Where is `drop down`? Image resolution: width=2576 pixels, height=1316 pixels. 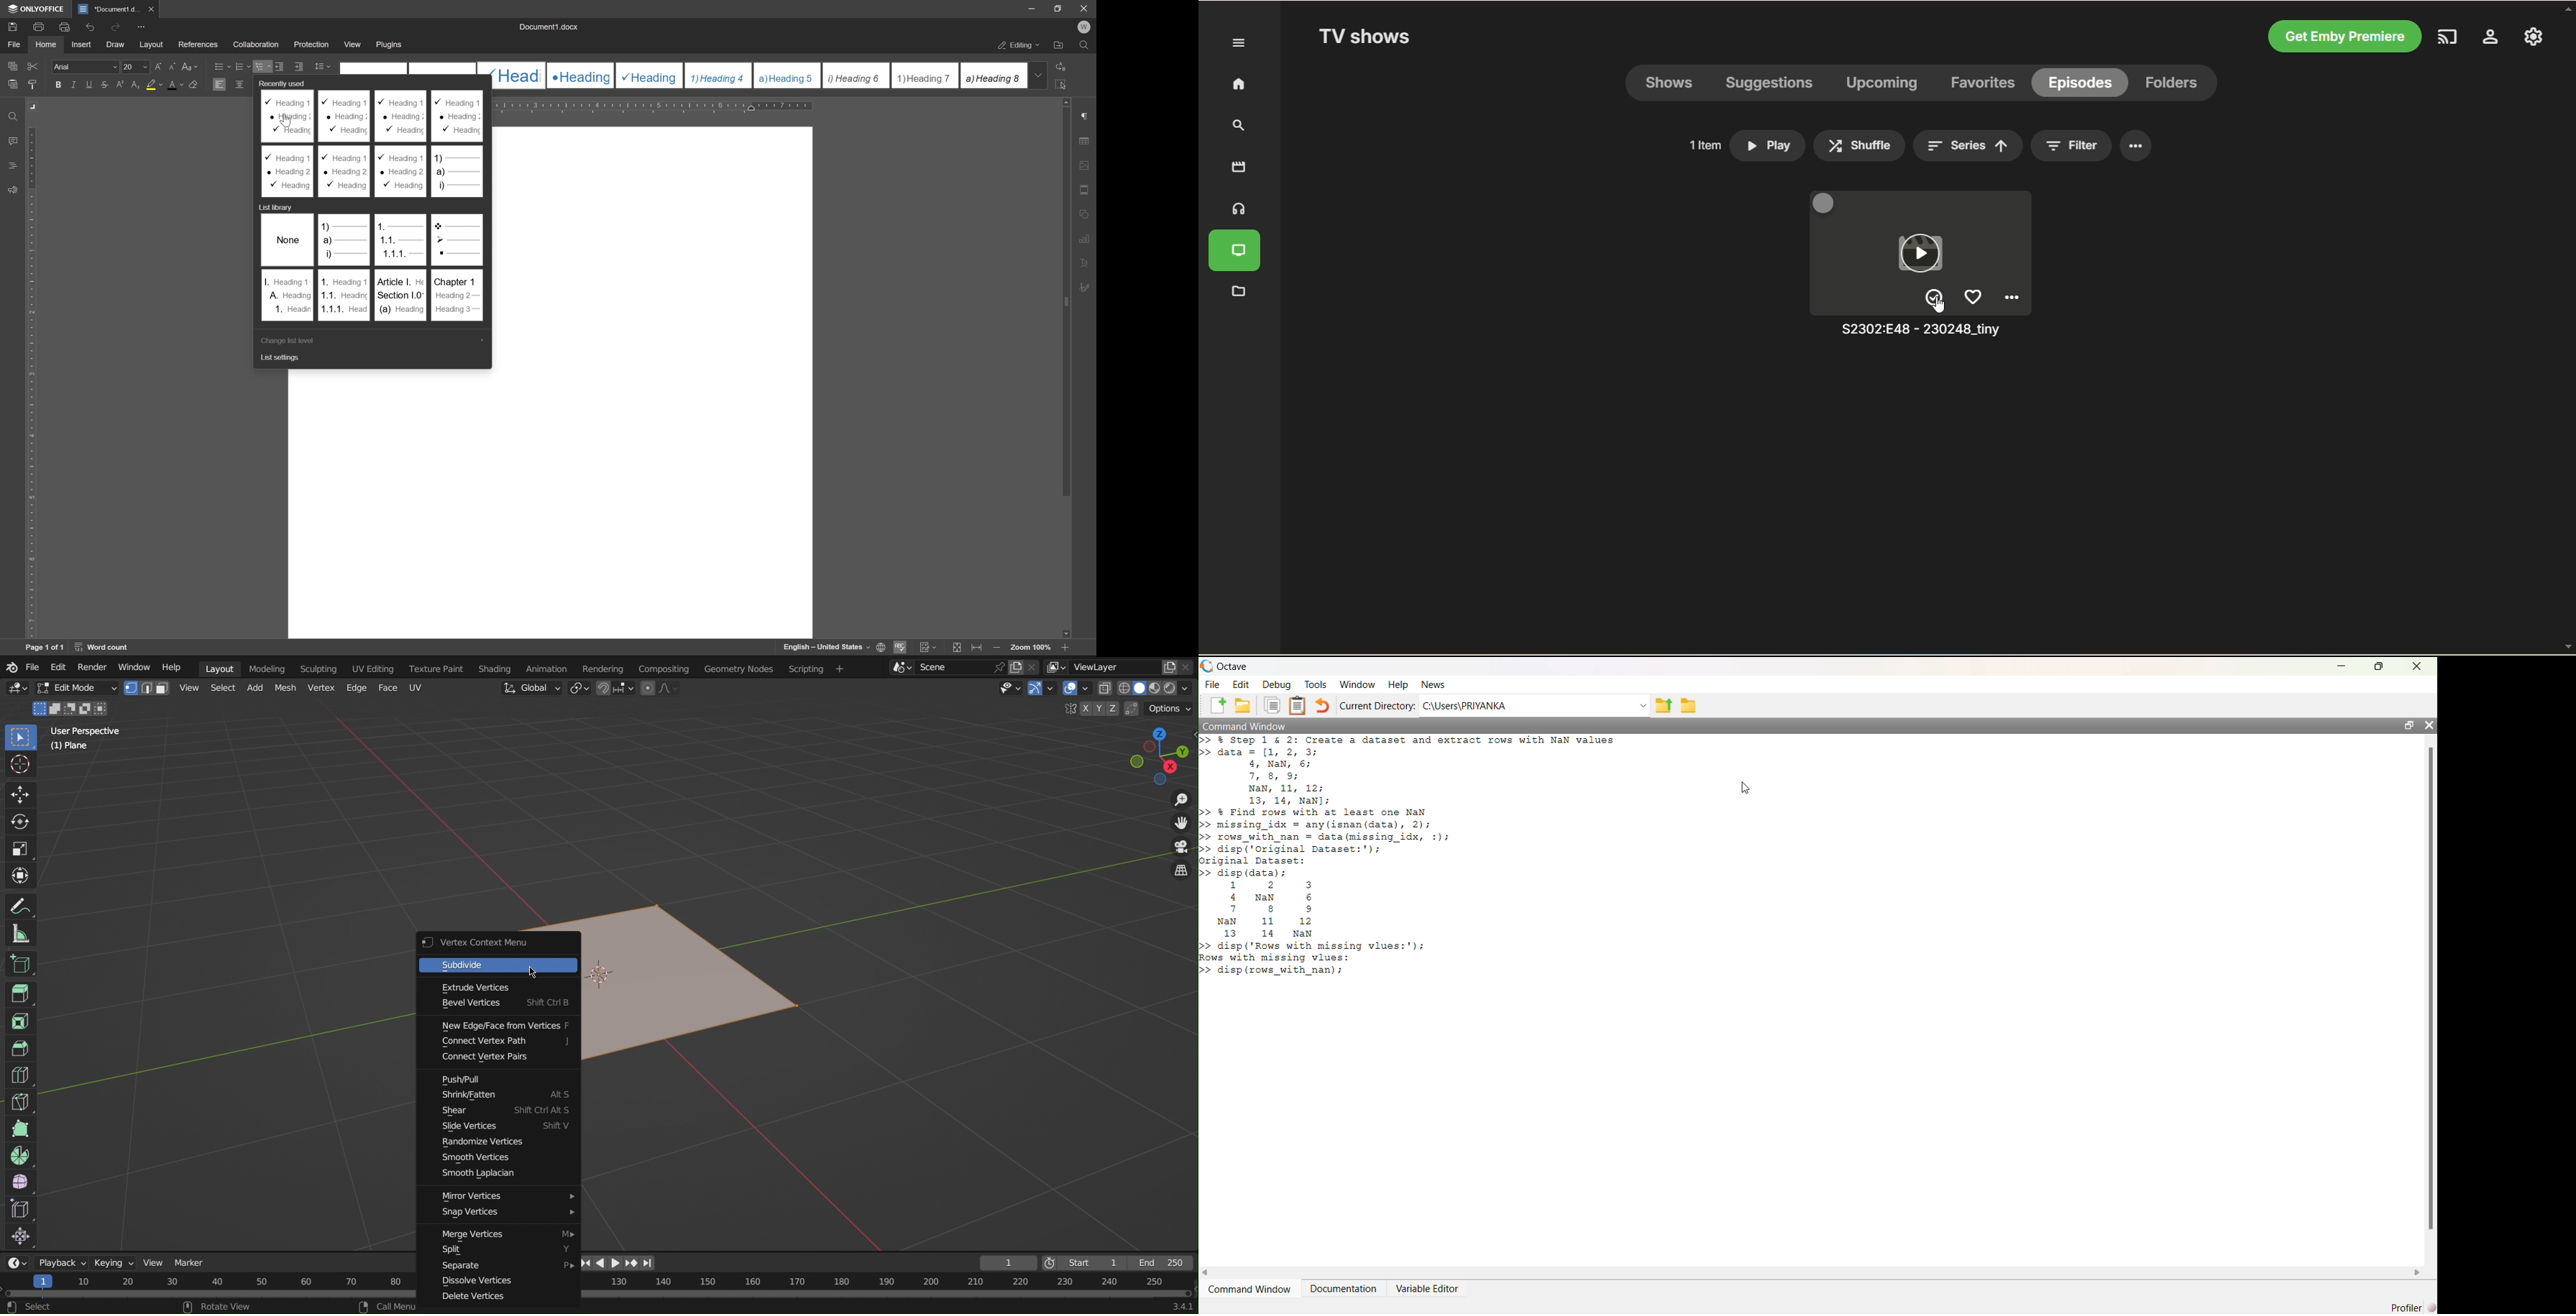 drop down is located at coordinates (1038, 75).